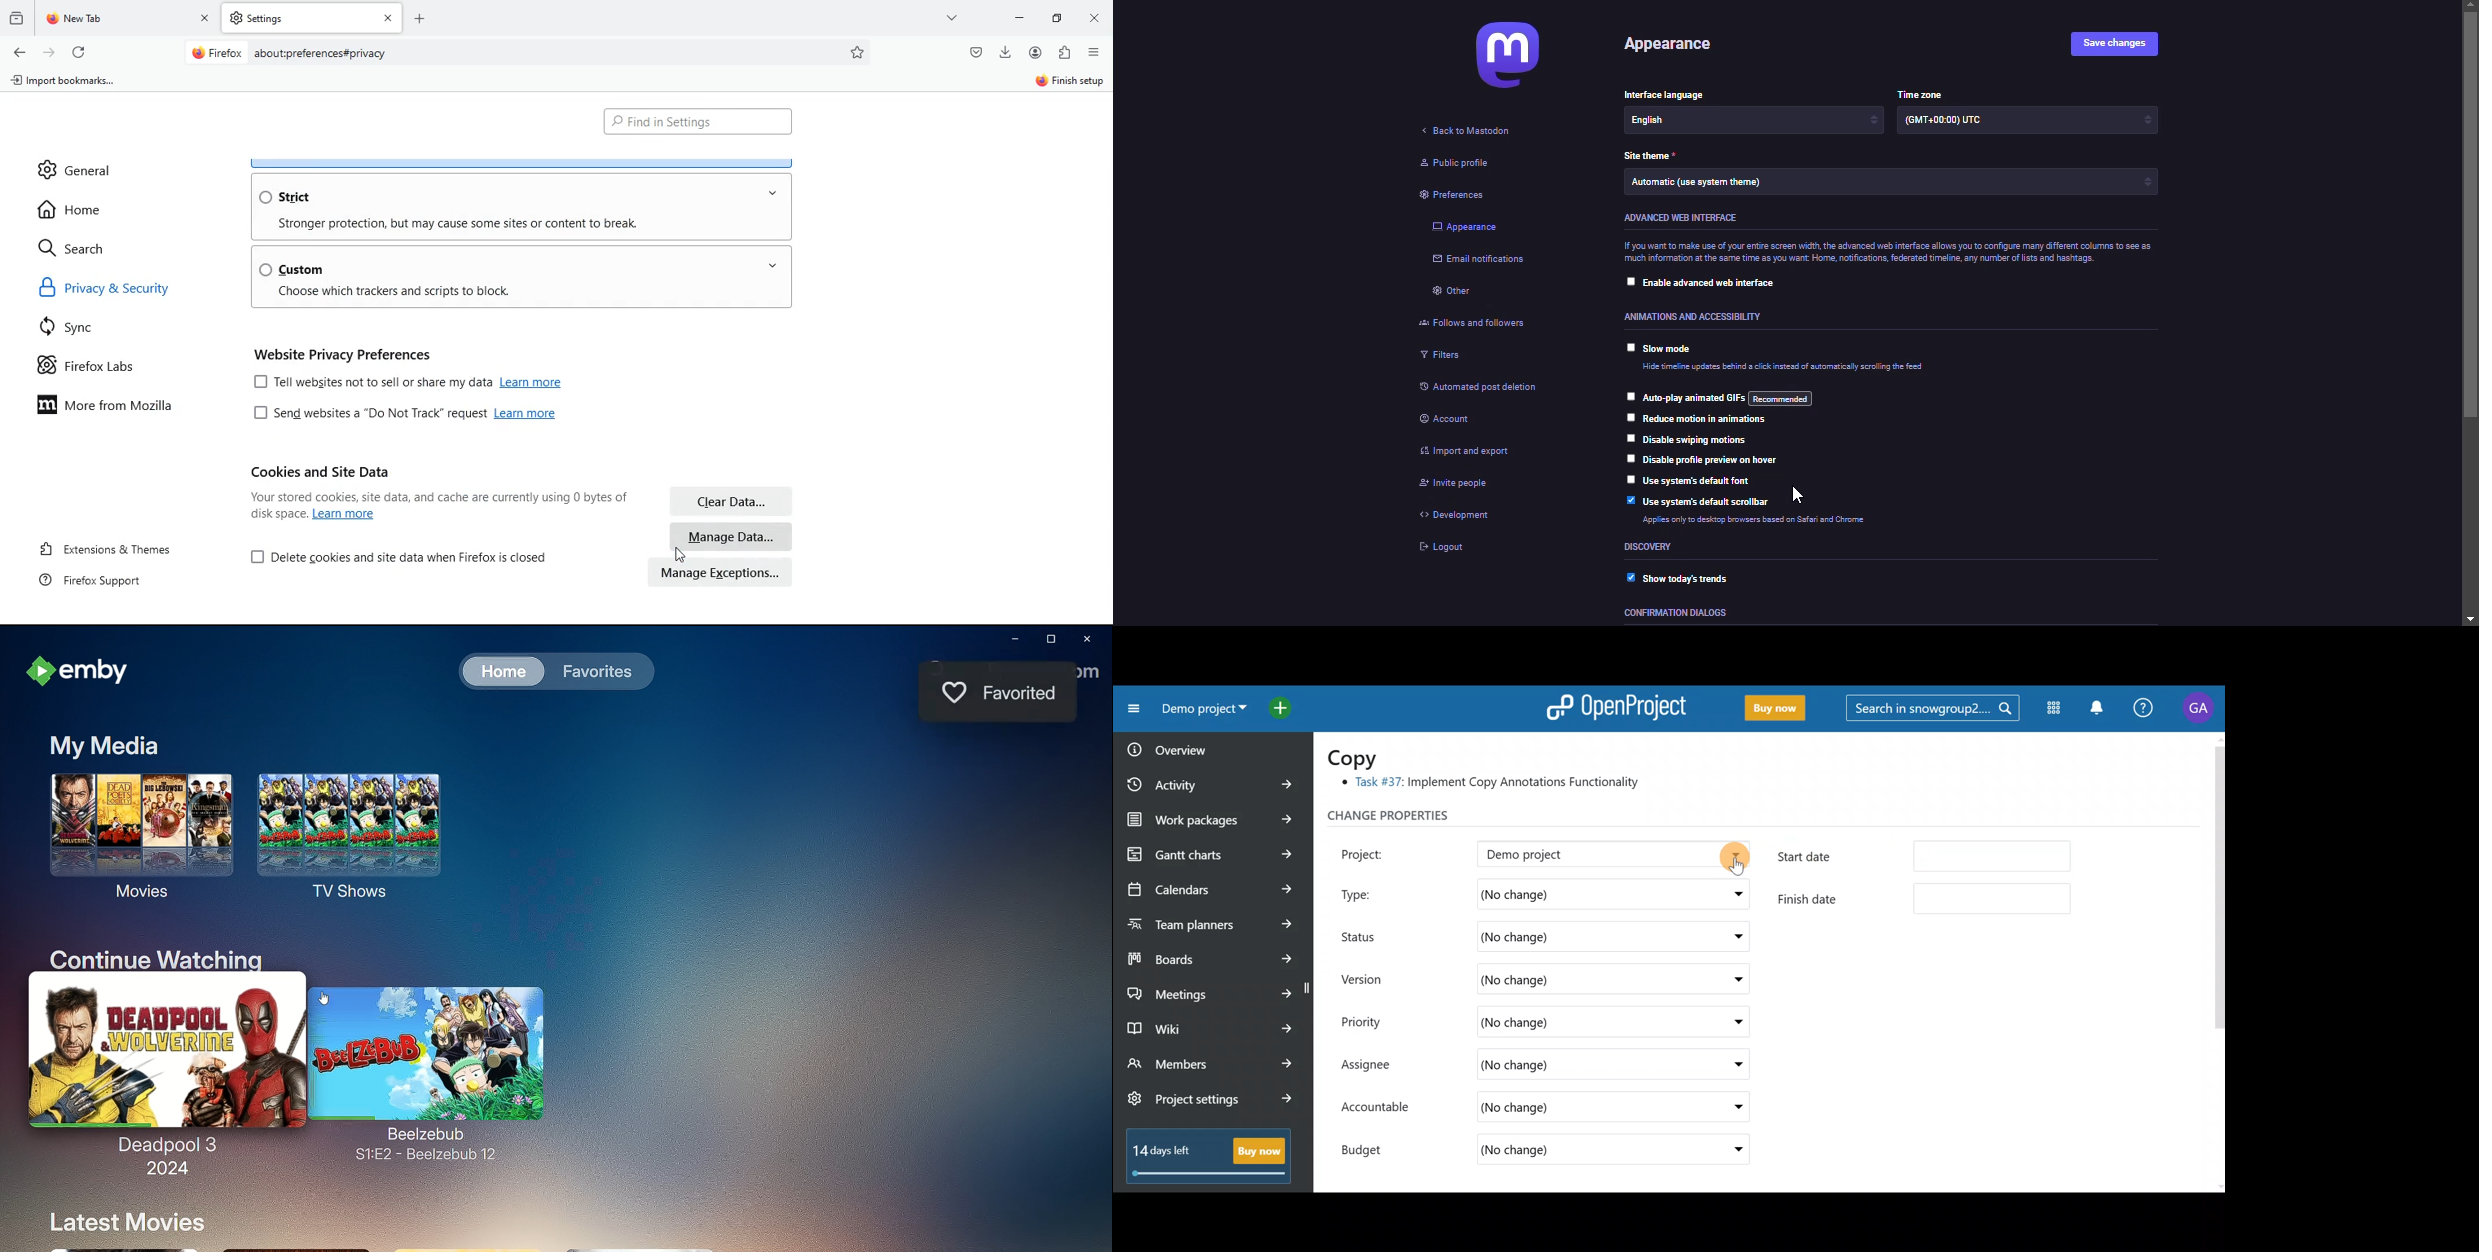 The width and height of the screenshot is (2492, 1260). I want to click on [J Send websites a “Do Not Track” request Learn more., so click(401, 412).